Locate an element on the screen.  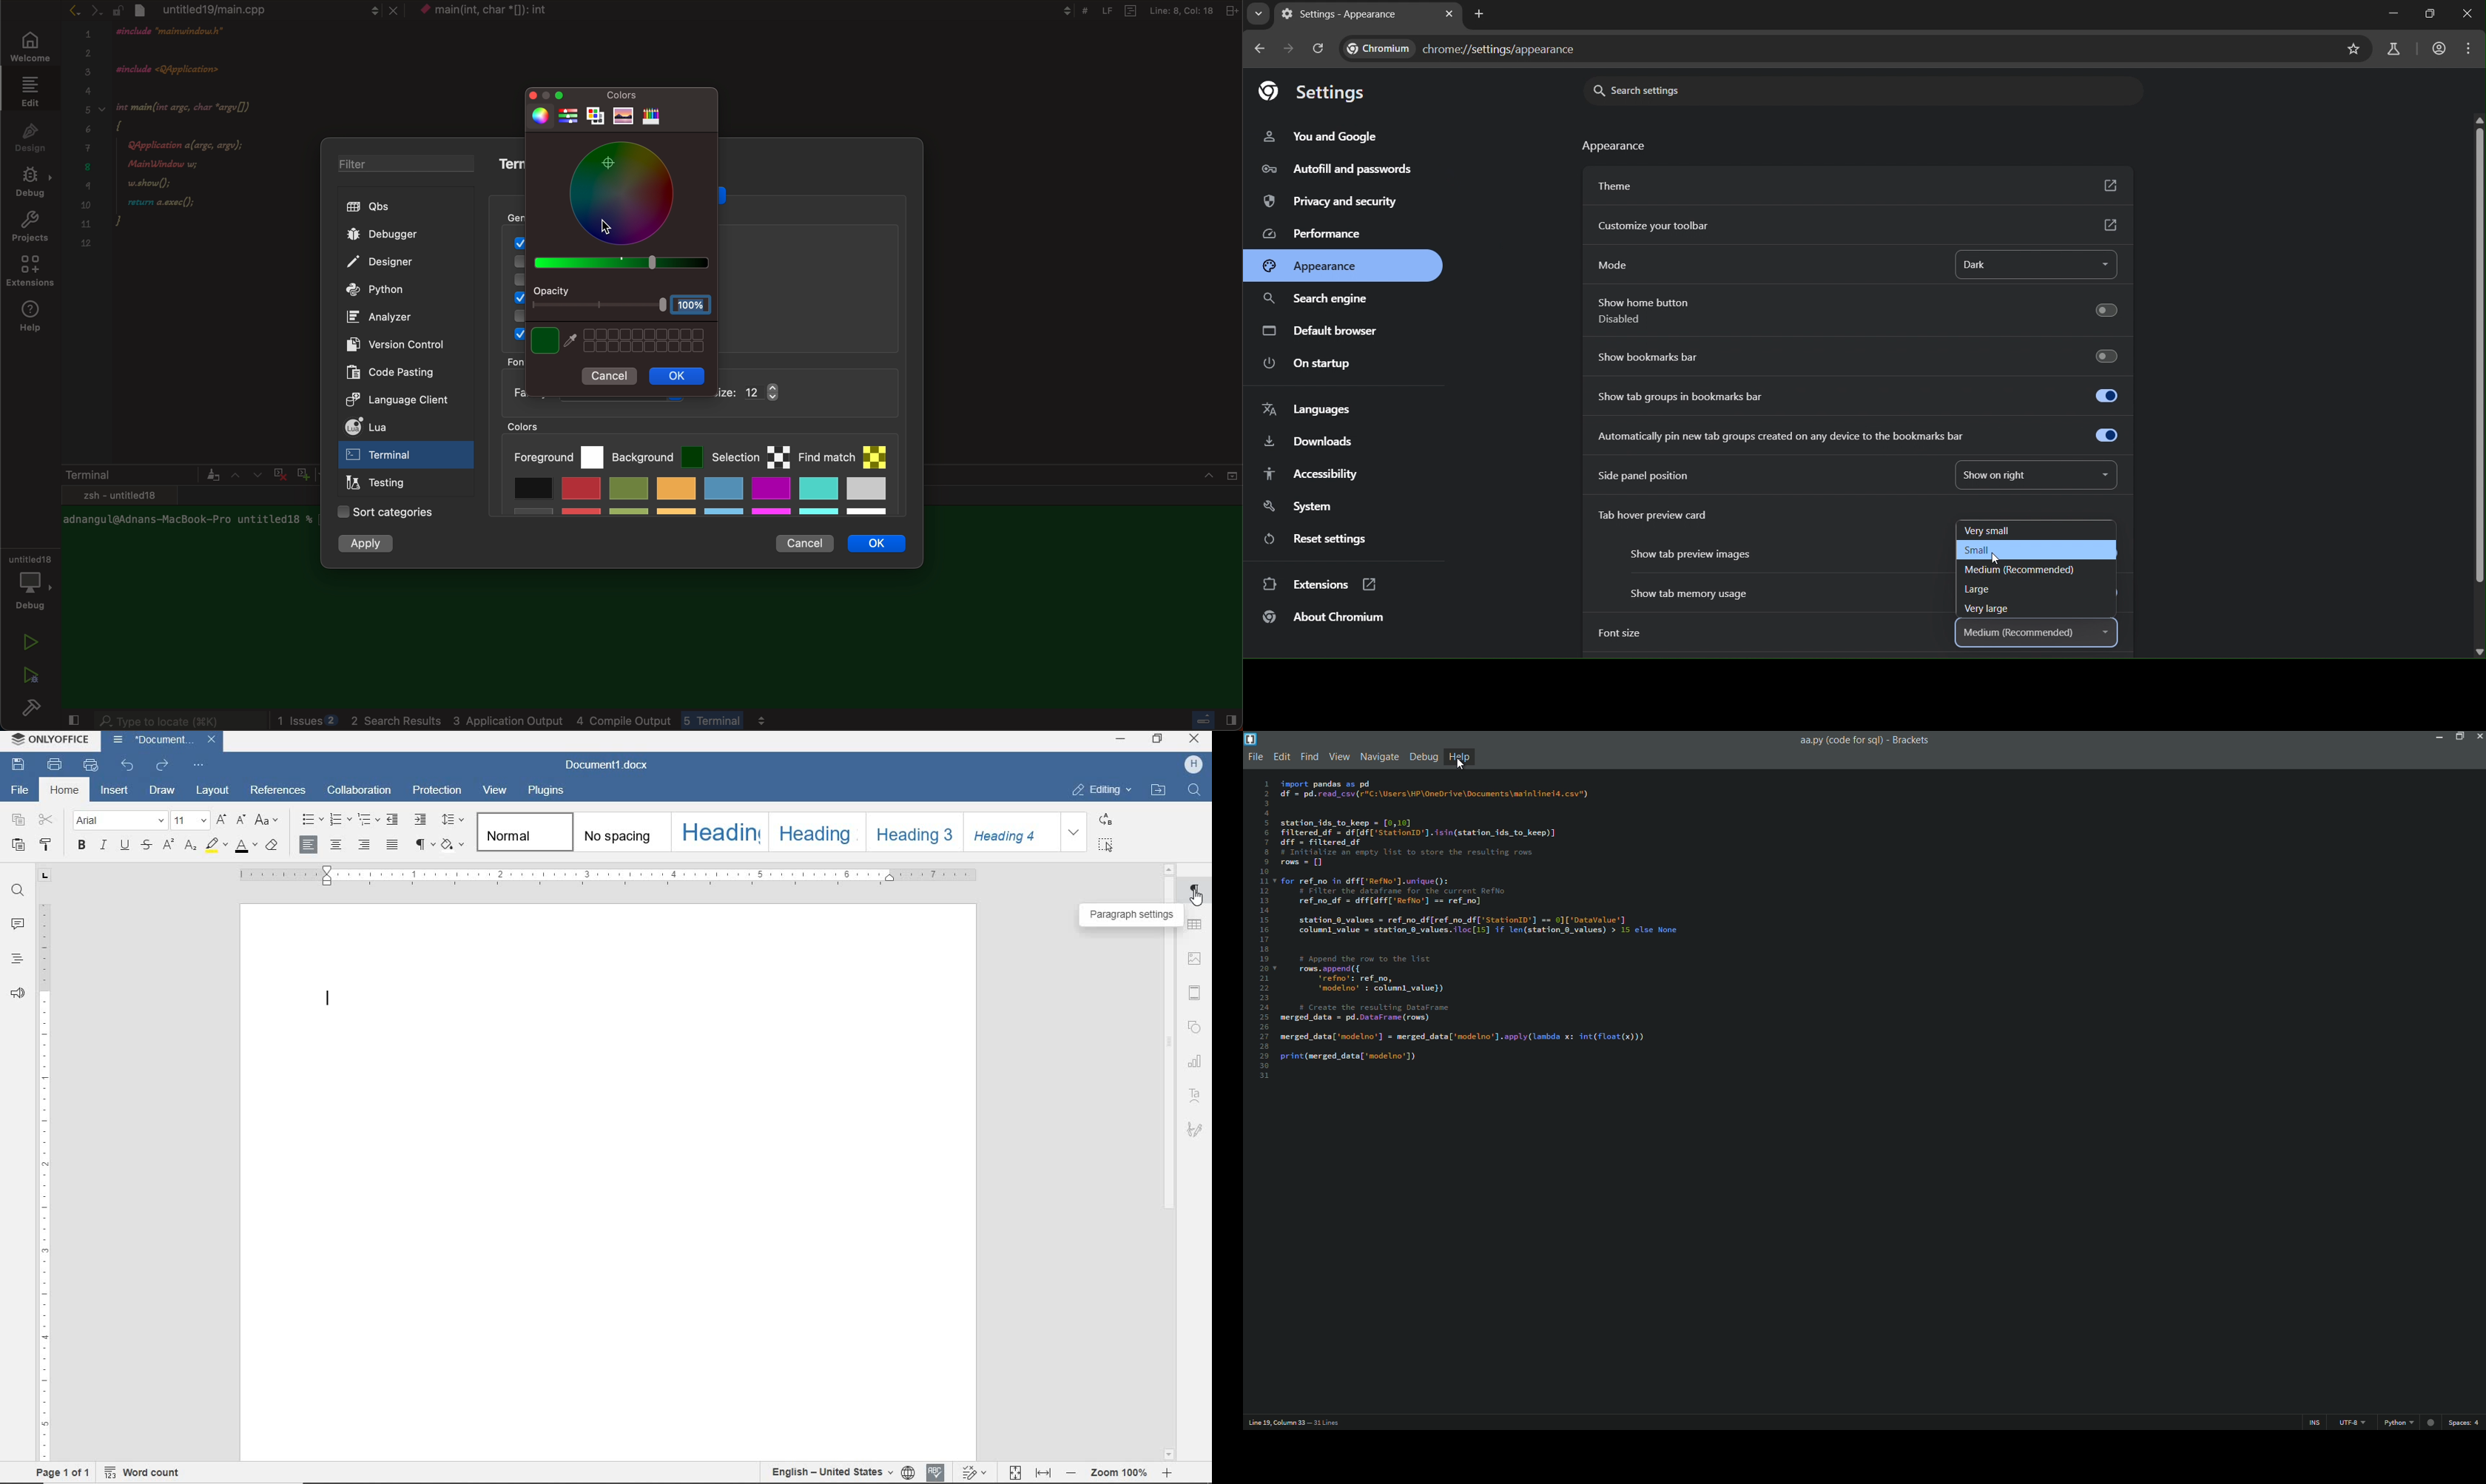
no spacing is located at coordinates (620, 838).